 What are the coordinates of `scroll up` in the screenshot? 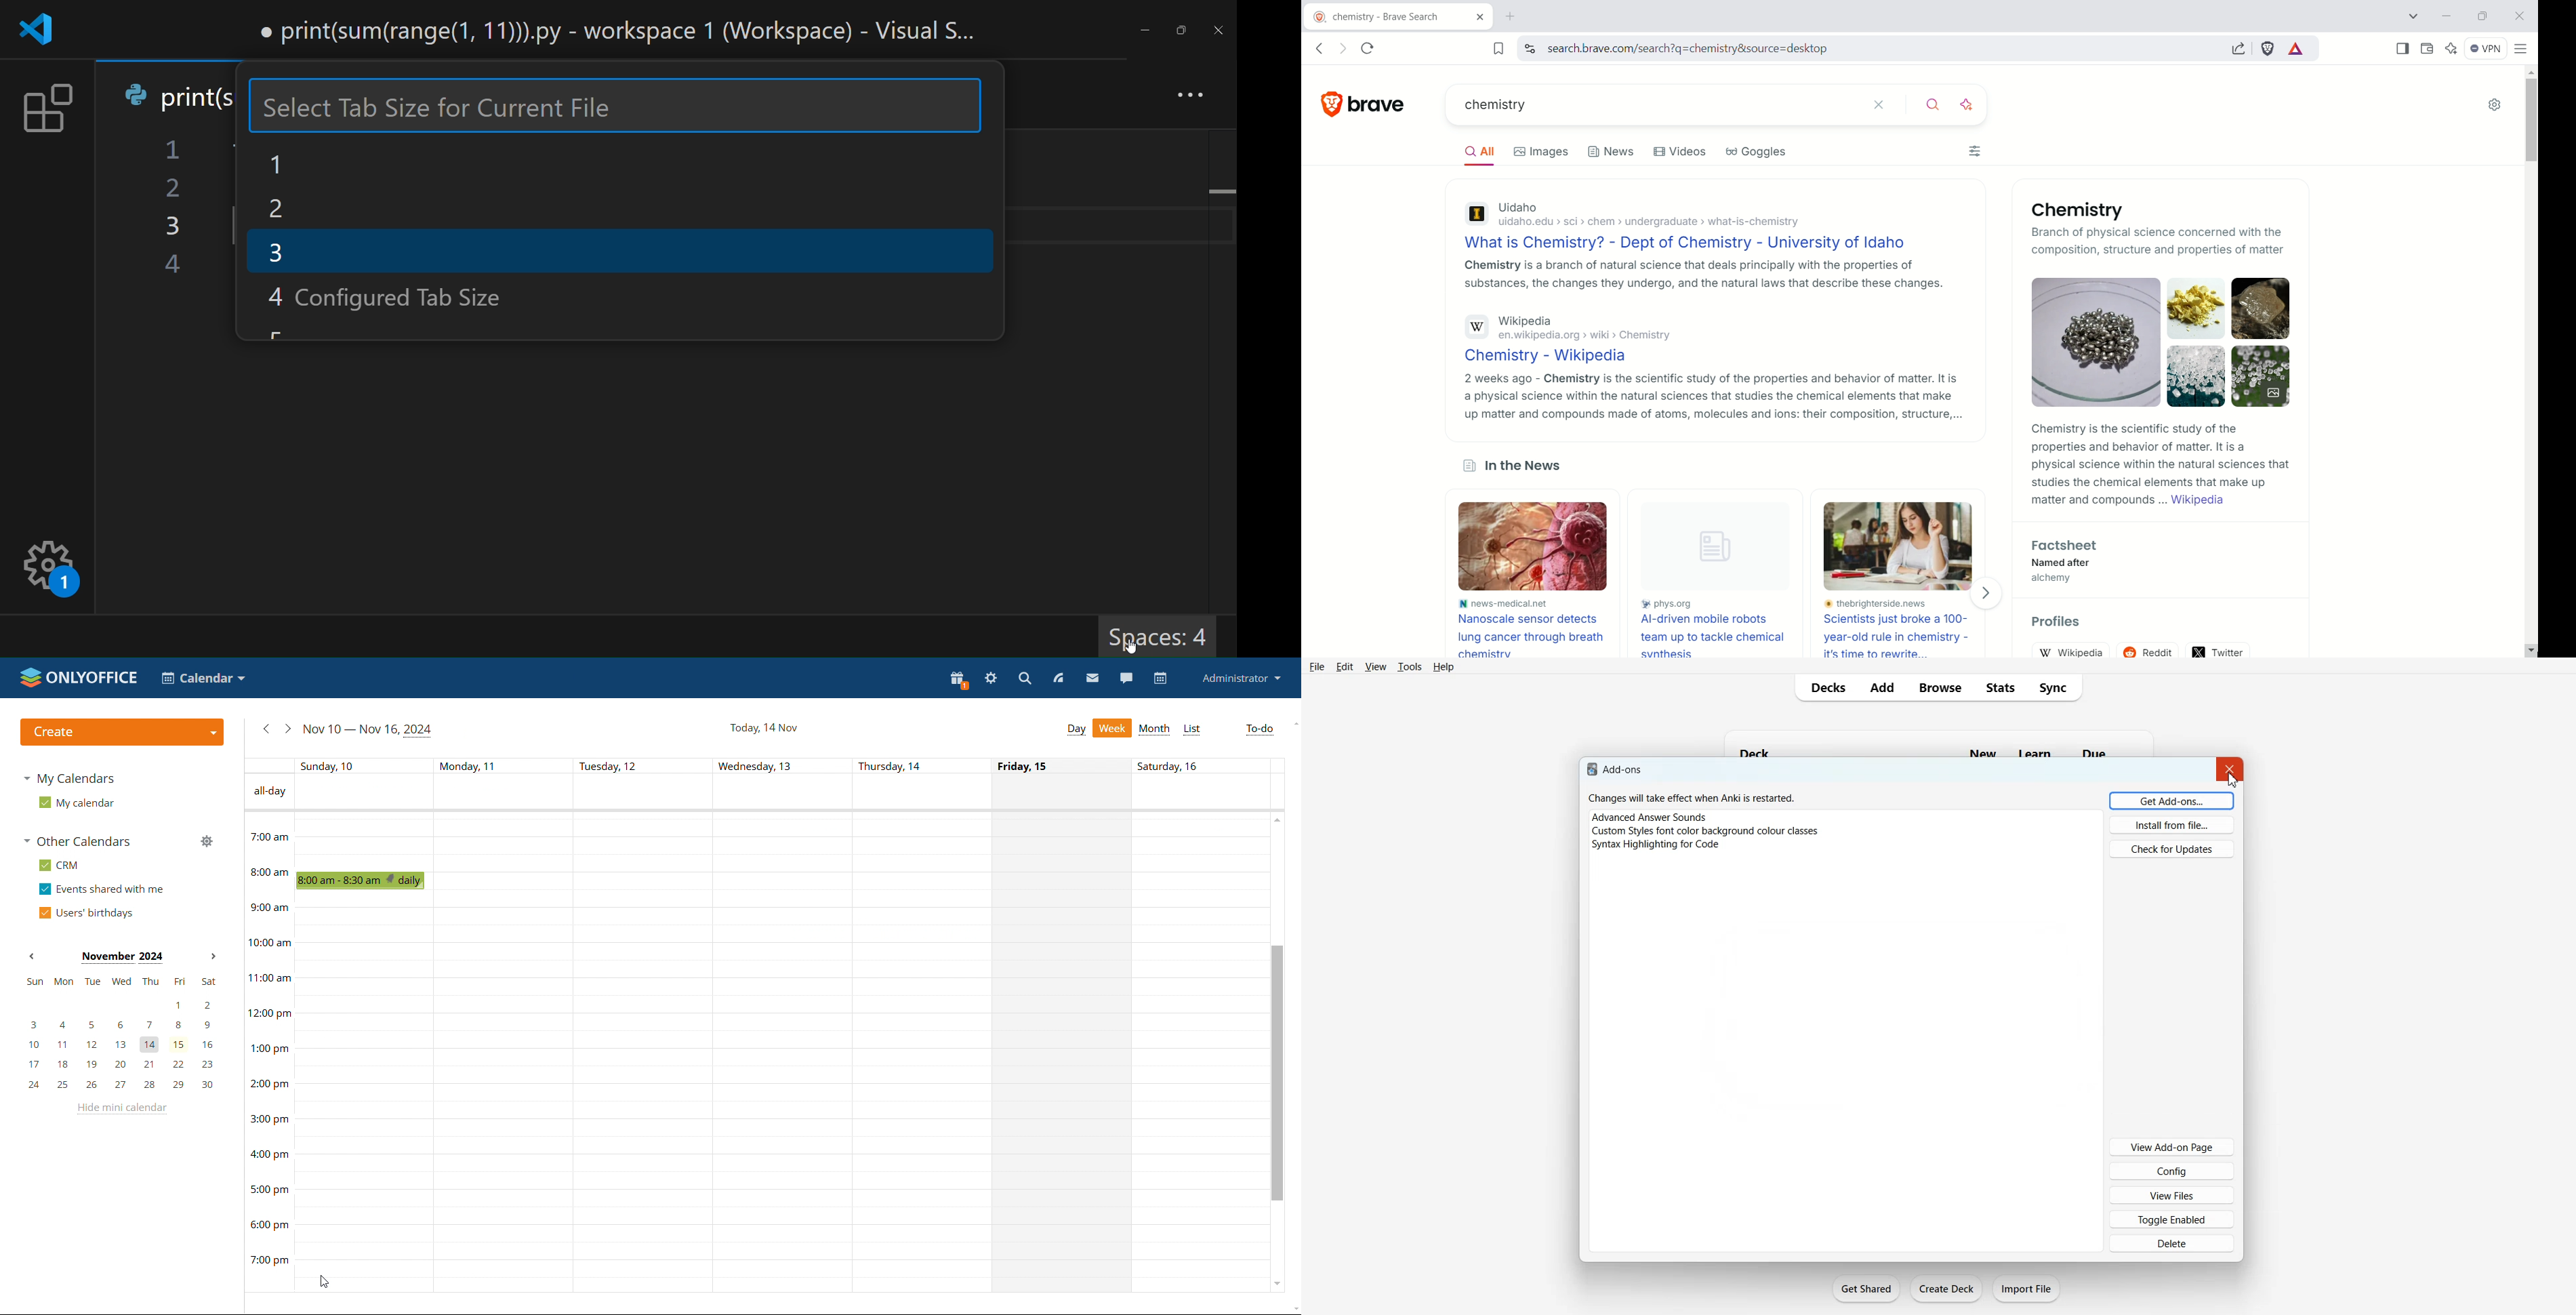 It's located at (1278, 819).